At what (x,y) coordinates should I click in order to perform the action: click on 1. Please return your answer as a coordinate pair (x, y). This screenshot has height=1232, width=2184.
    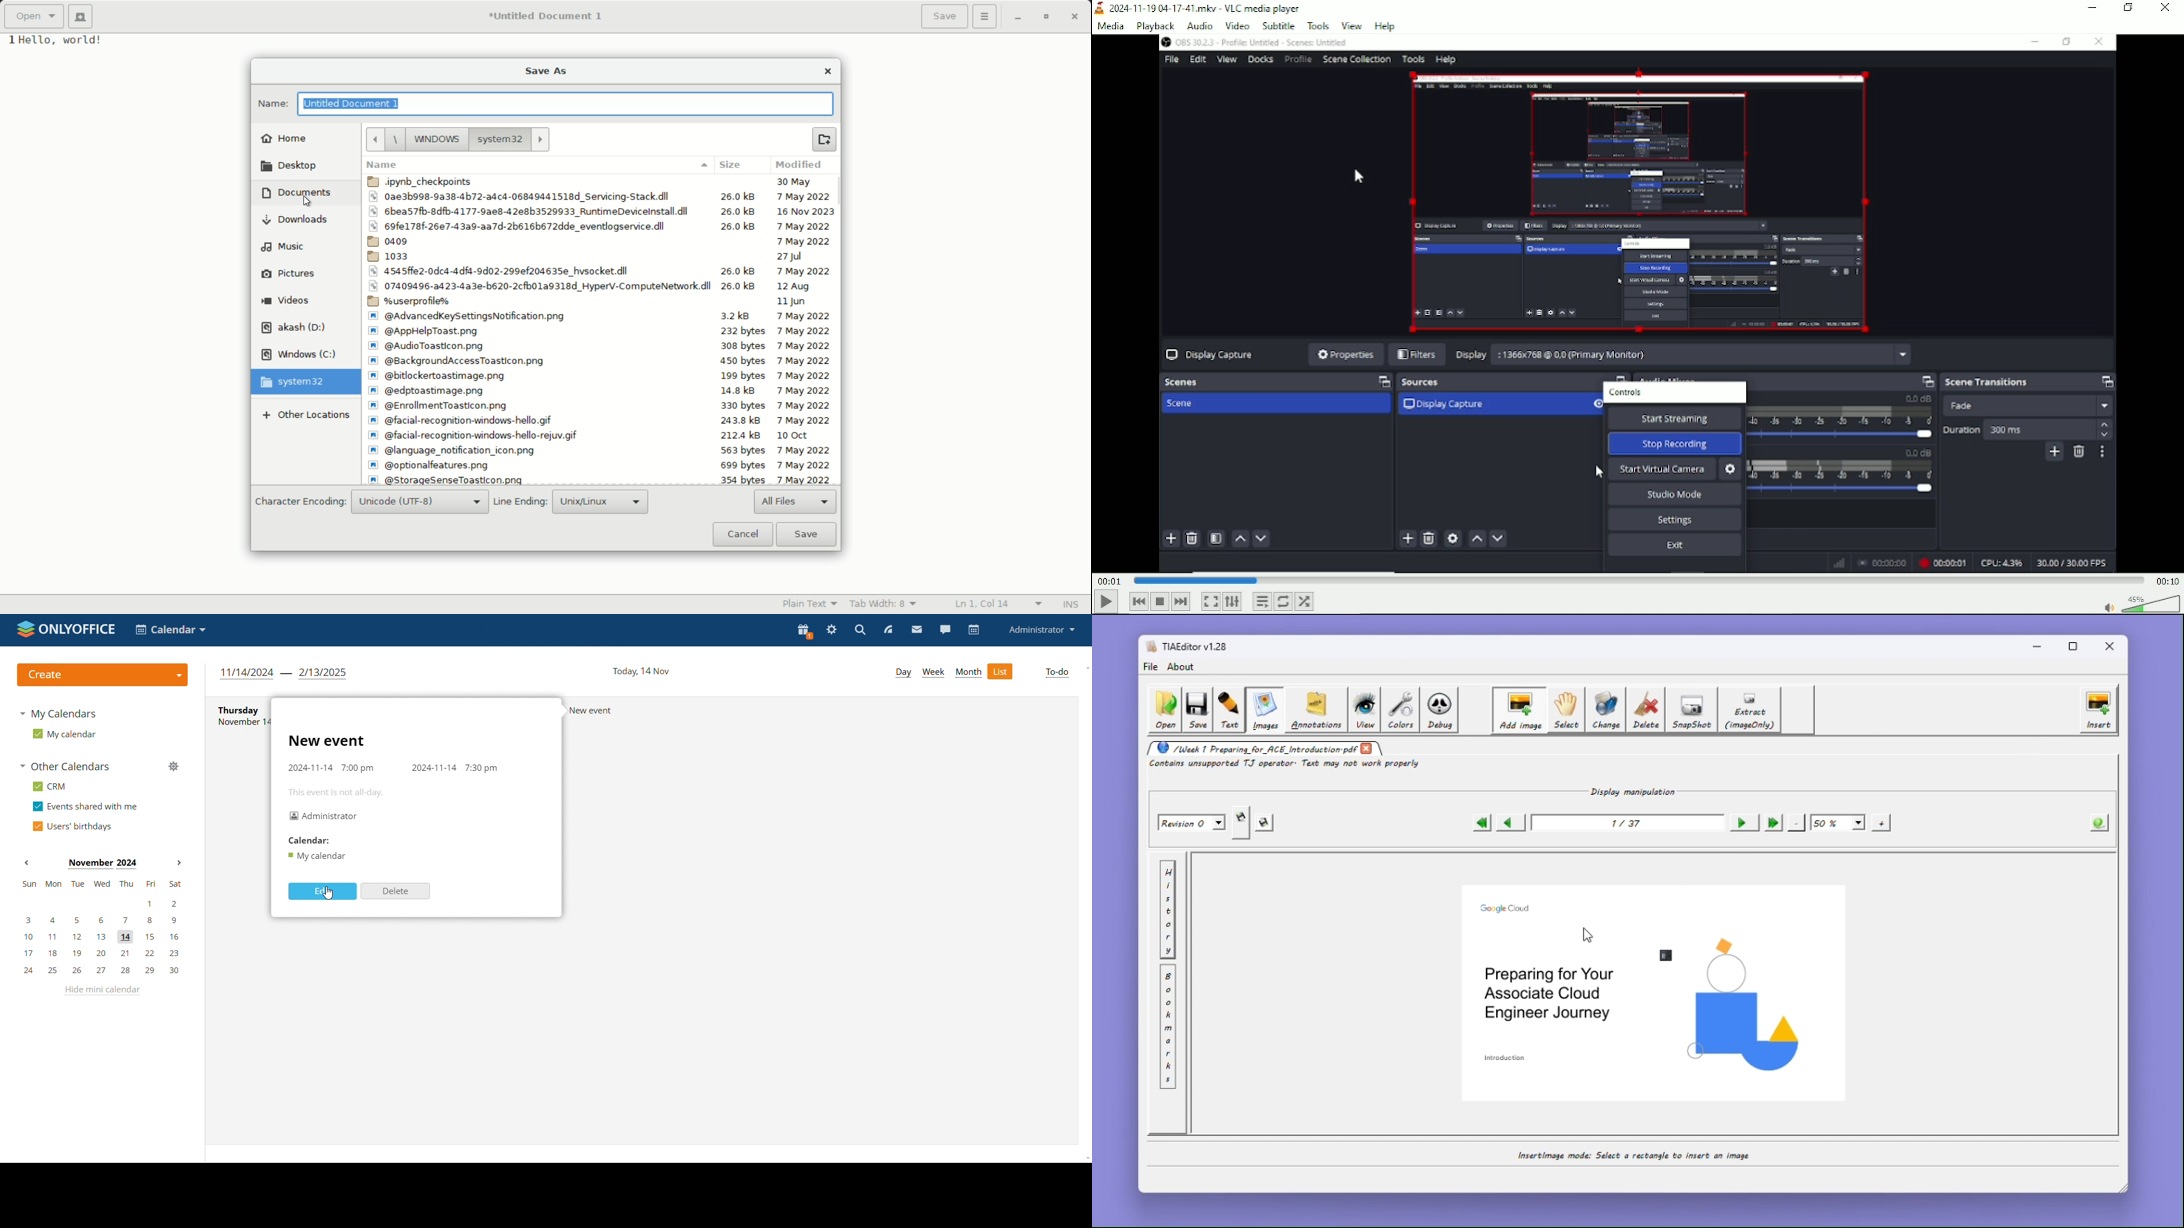
    Looking at the image, I should click on (8, 40).